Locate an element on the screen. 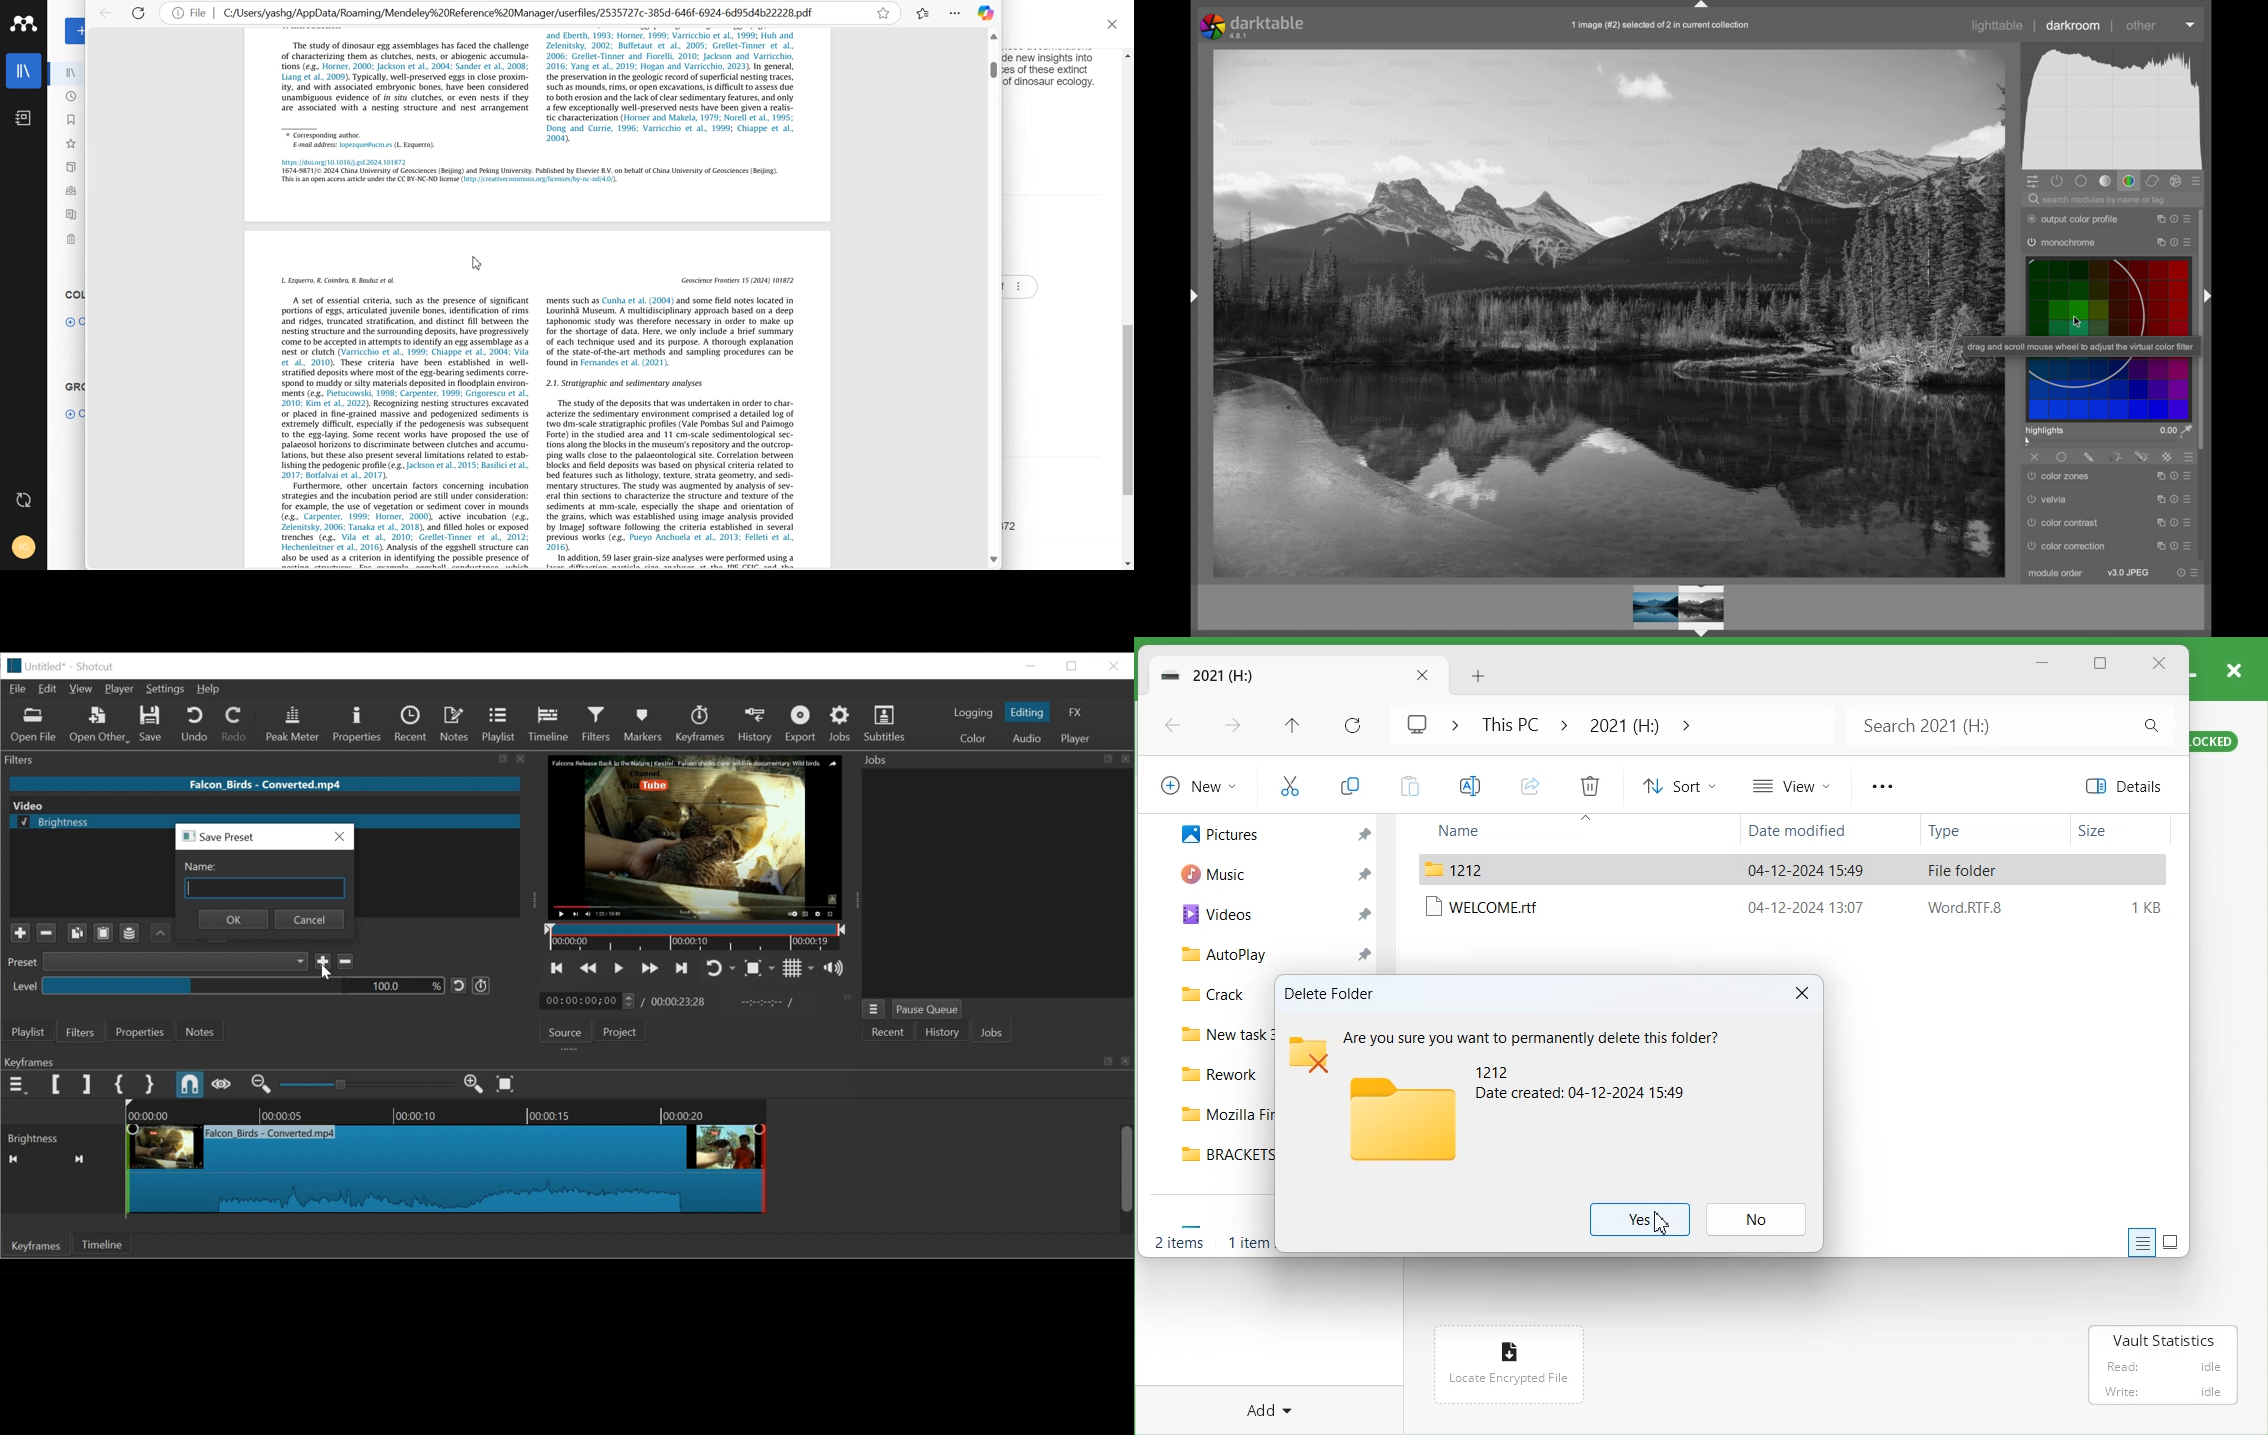  Video is located at coordinates (258, 805).